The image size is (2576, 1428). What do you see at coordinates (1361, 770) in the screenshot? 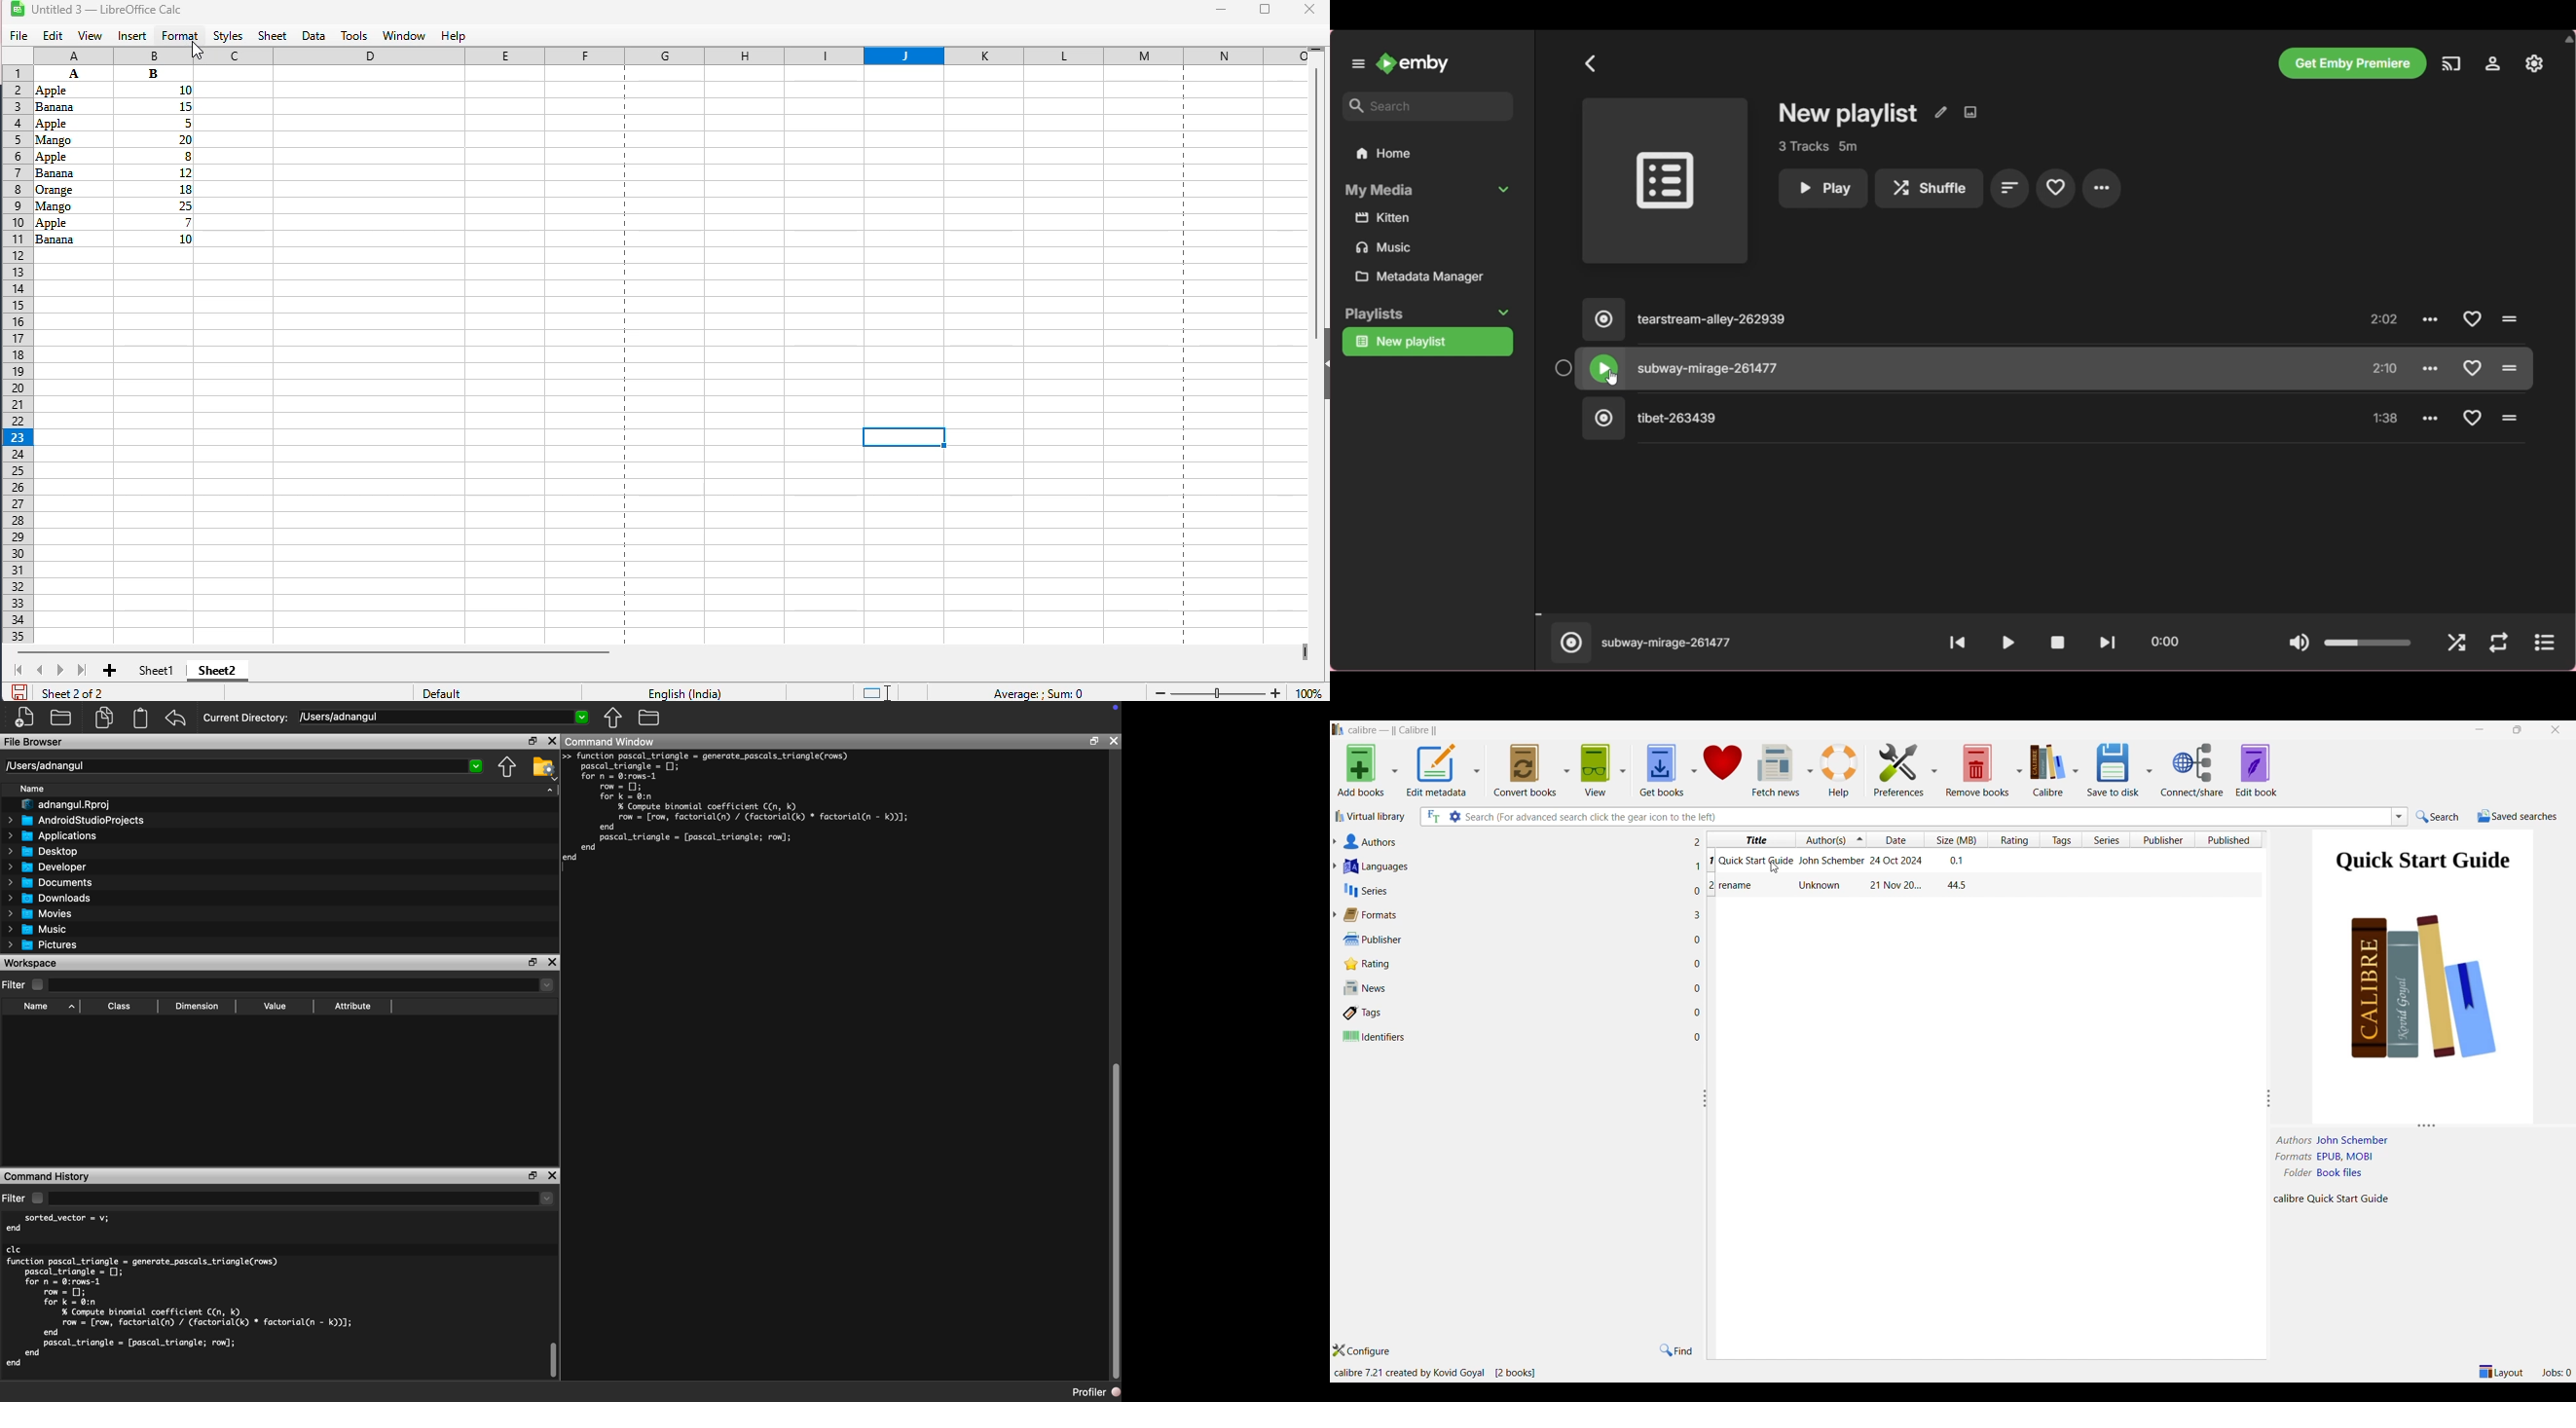
I see `Add books` at bounding box center [1361, 770].